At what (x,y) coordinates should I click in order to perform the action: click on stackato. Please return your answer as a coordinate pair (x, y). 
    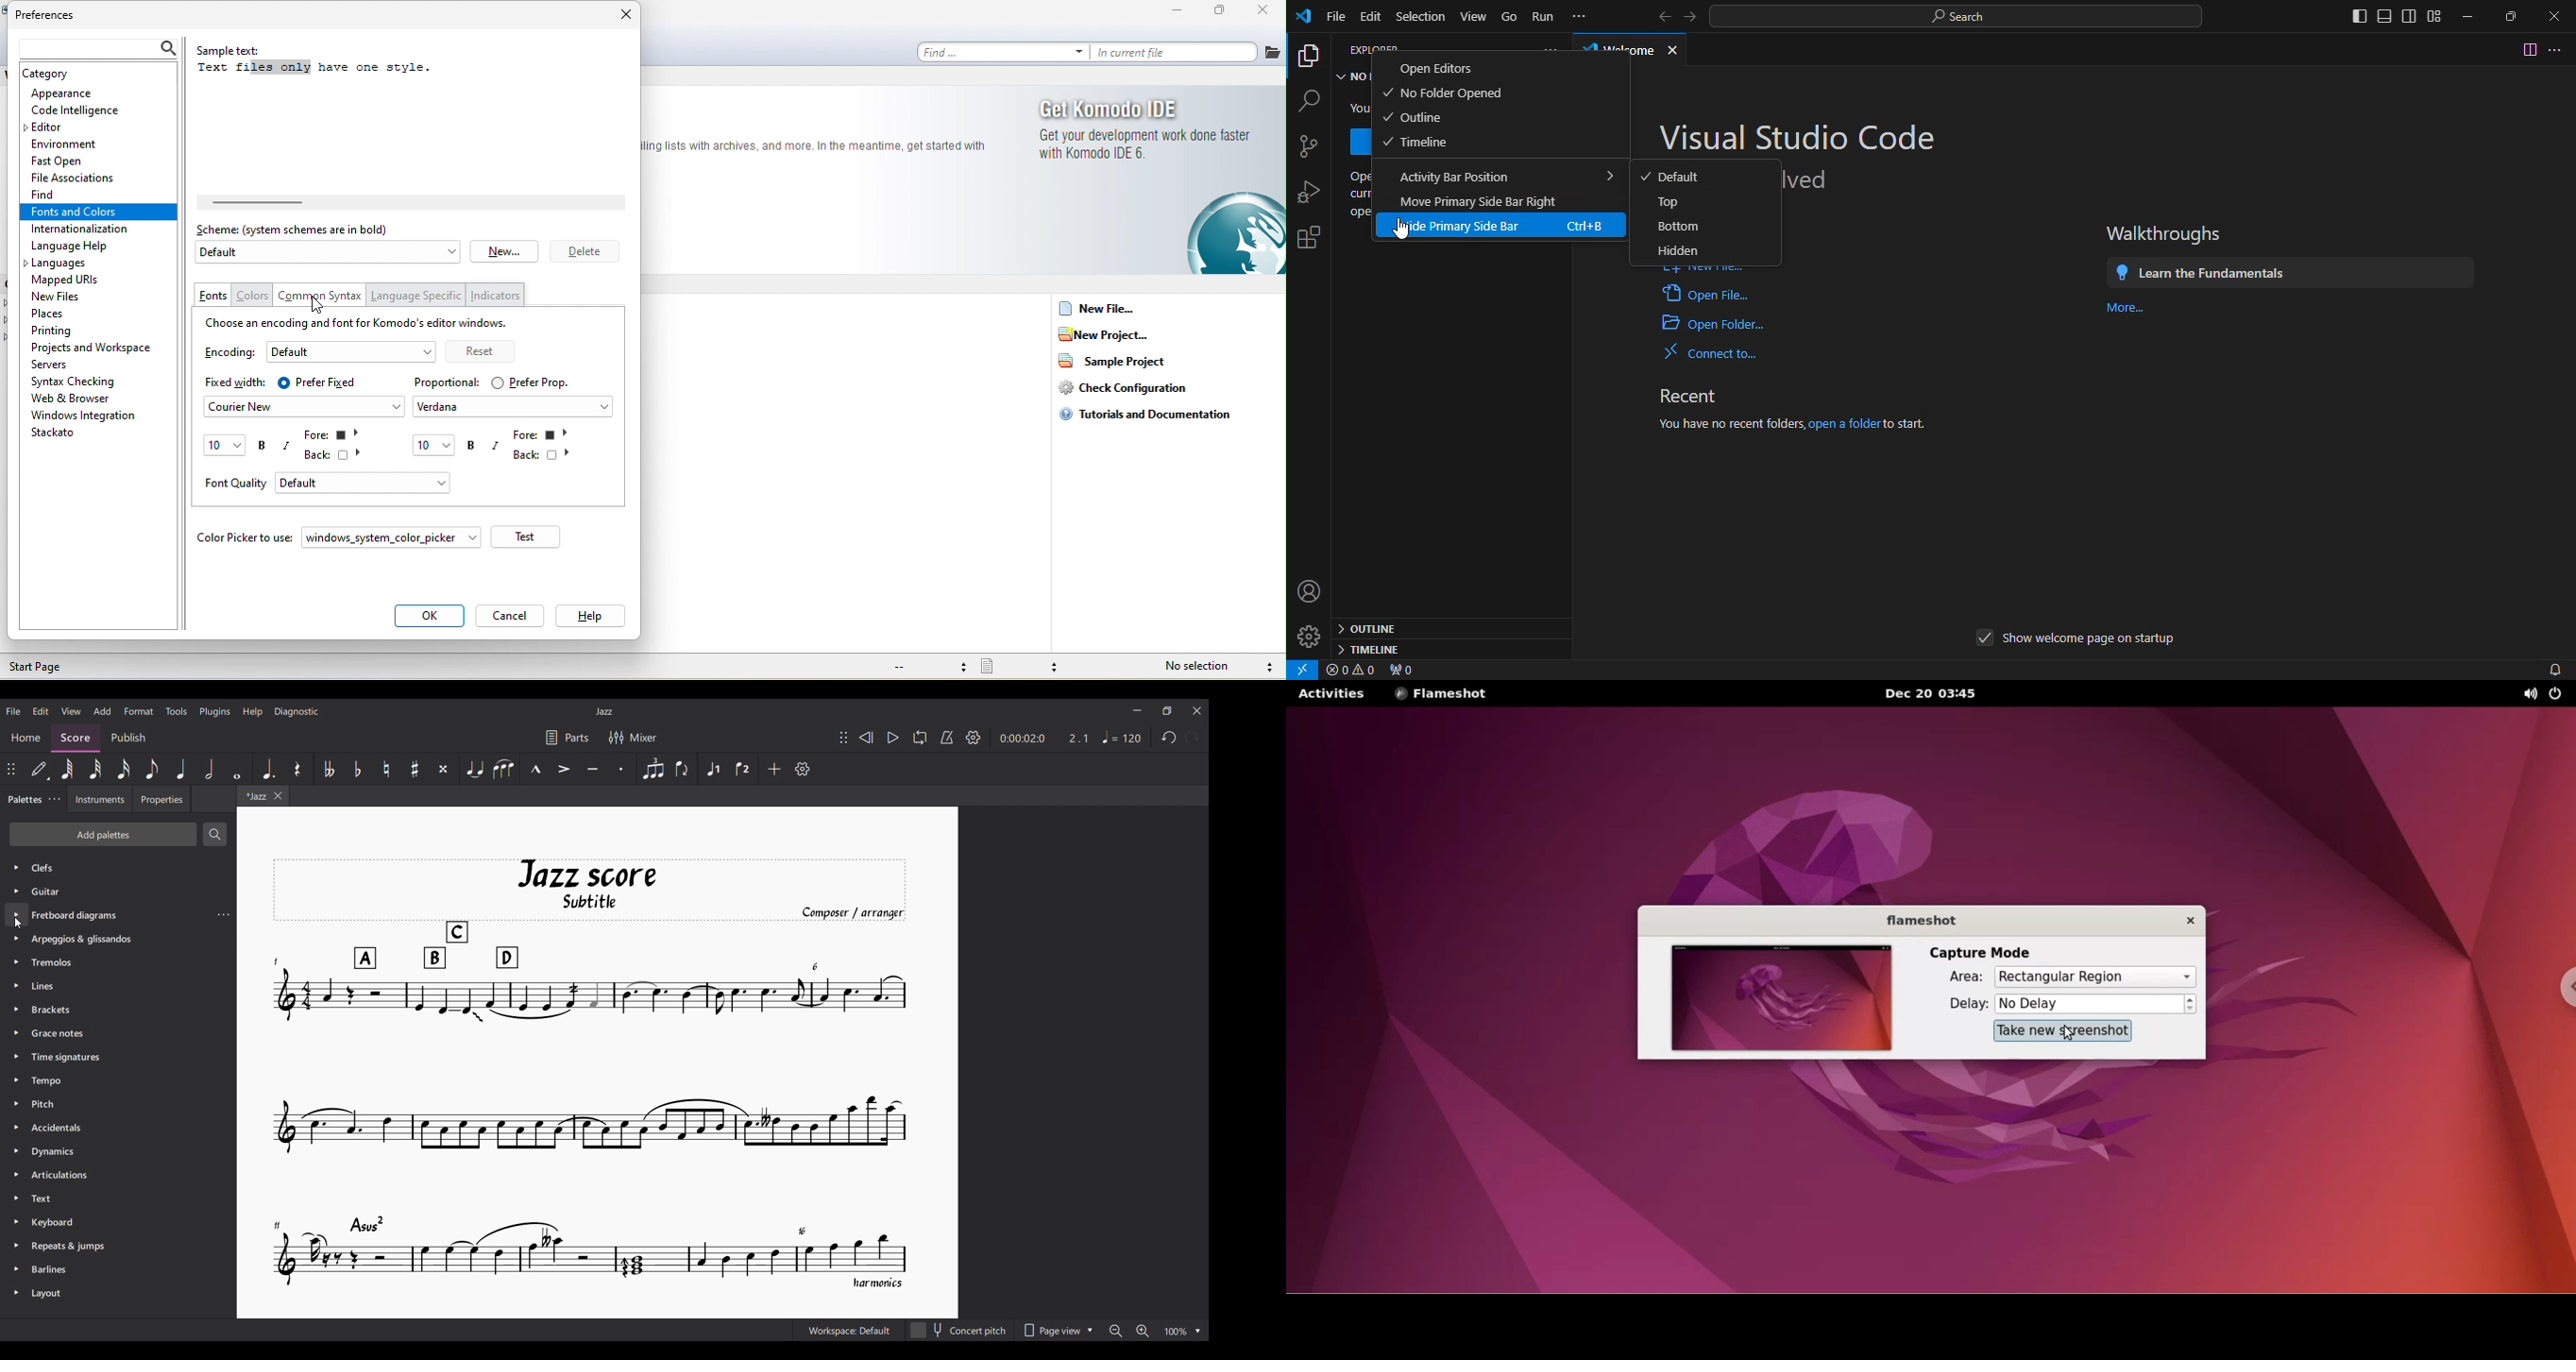
    Looking at the image, I should click on (71, 434).